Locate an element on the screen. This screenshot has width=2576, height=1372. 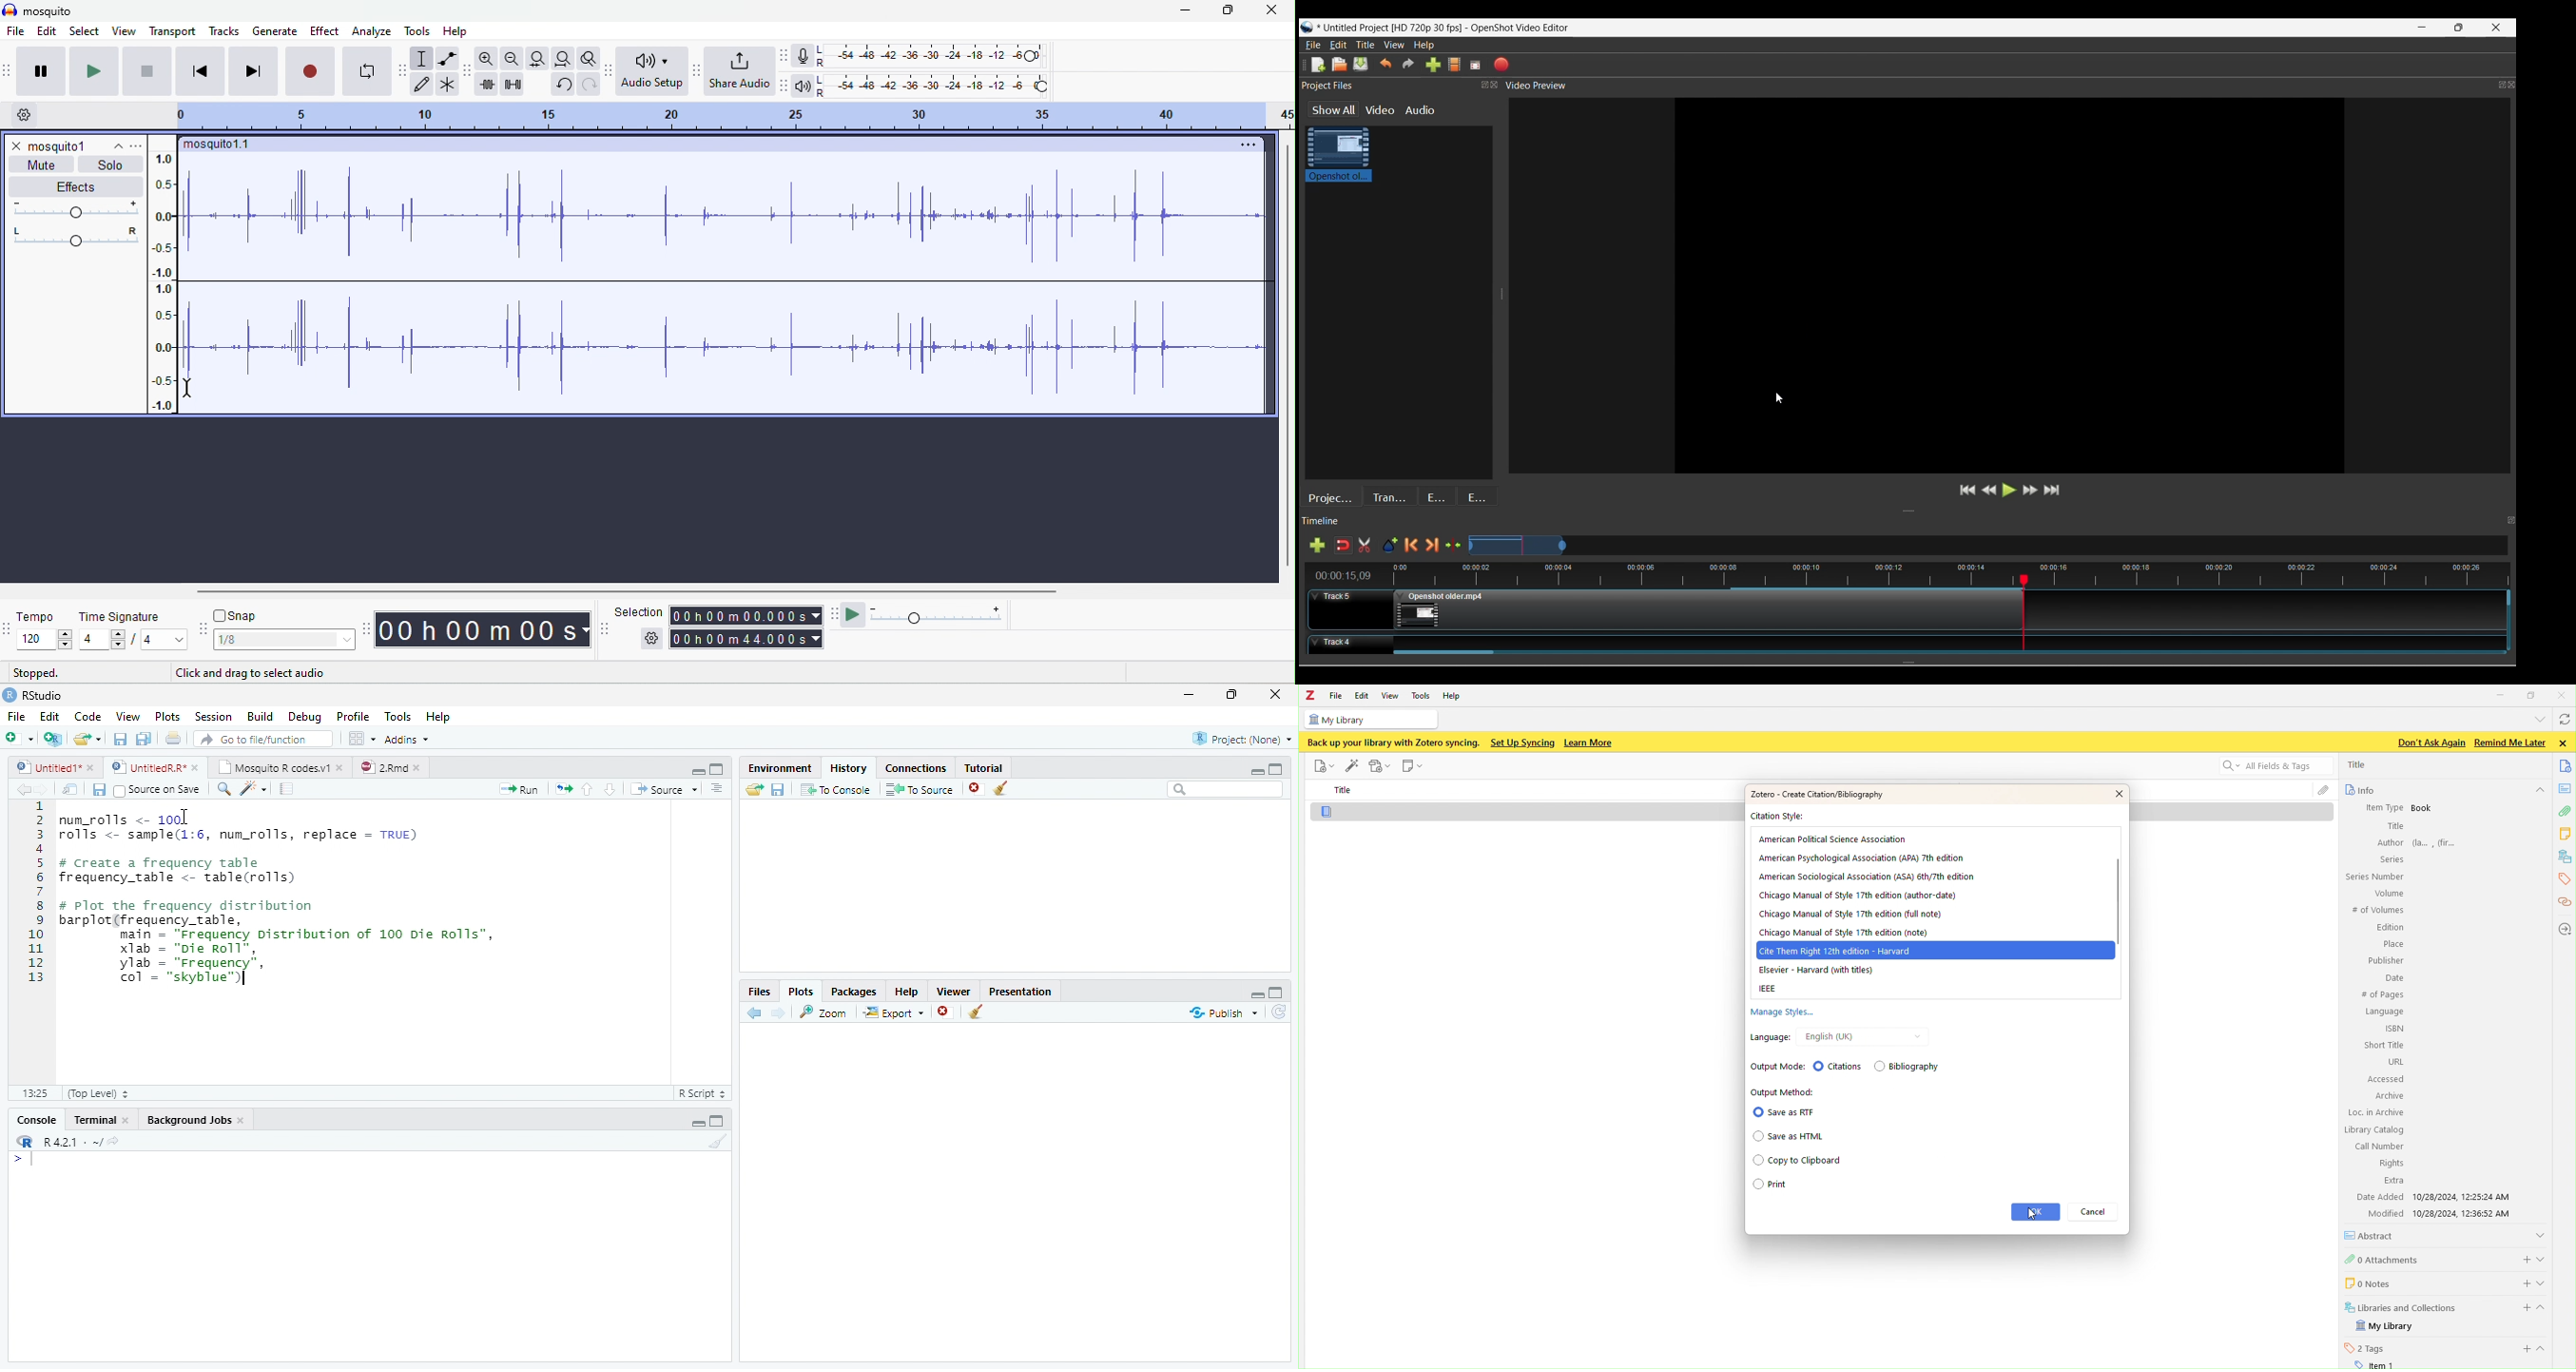
Title is located at coordinates (2395, 826).